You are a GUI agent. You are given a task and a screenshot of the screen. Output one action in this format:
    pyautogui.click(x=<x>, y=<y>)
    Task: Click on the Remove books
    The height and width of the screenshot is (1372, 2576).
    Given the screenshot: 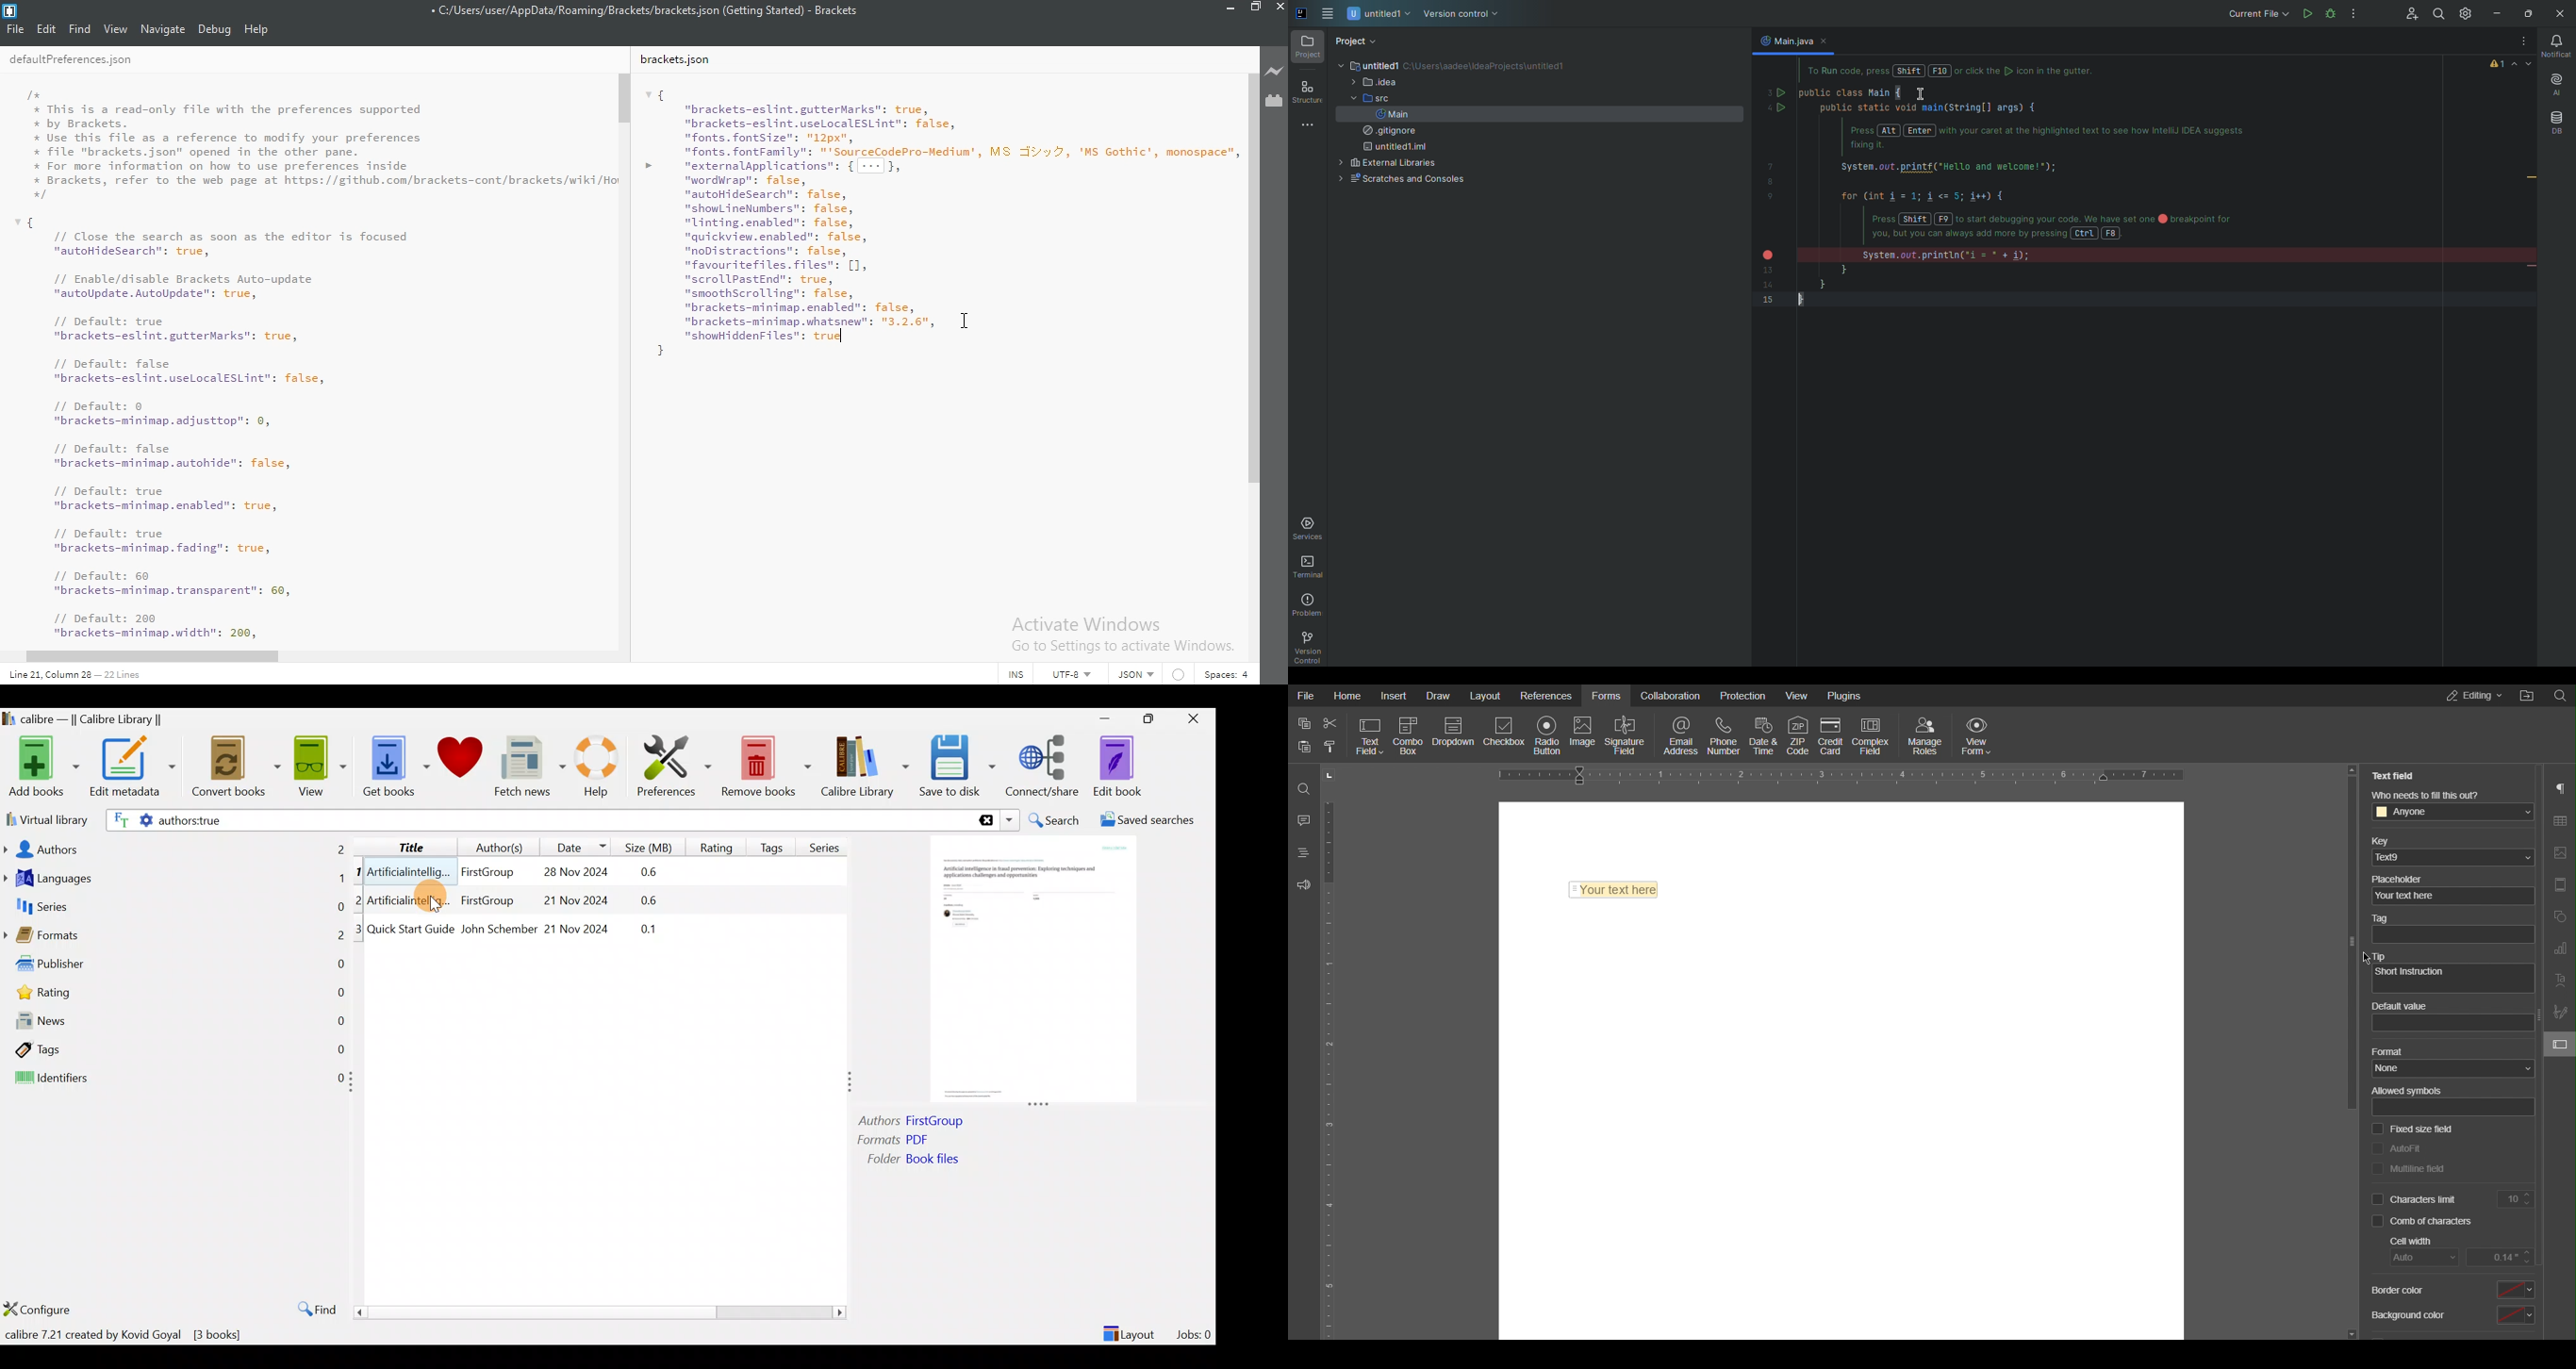 What is the action you would take?
    pyautogui.click(x=767, y=766)
    